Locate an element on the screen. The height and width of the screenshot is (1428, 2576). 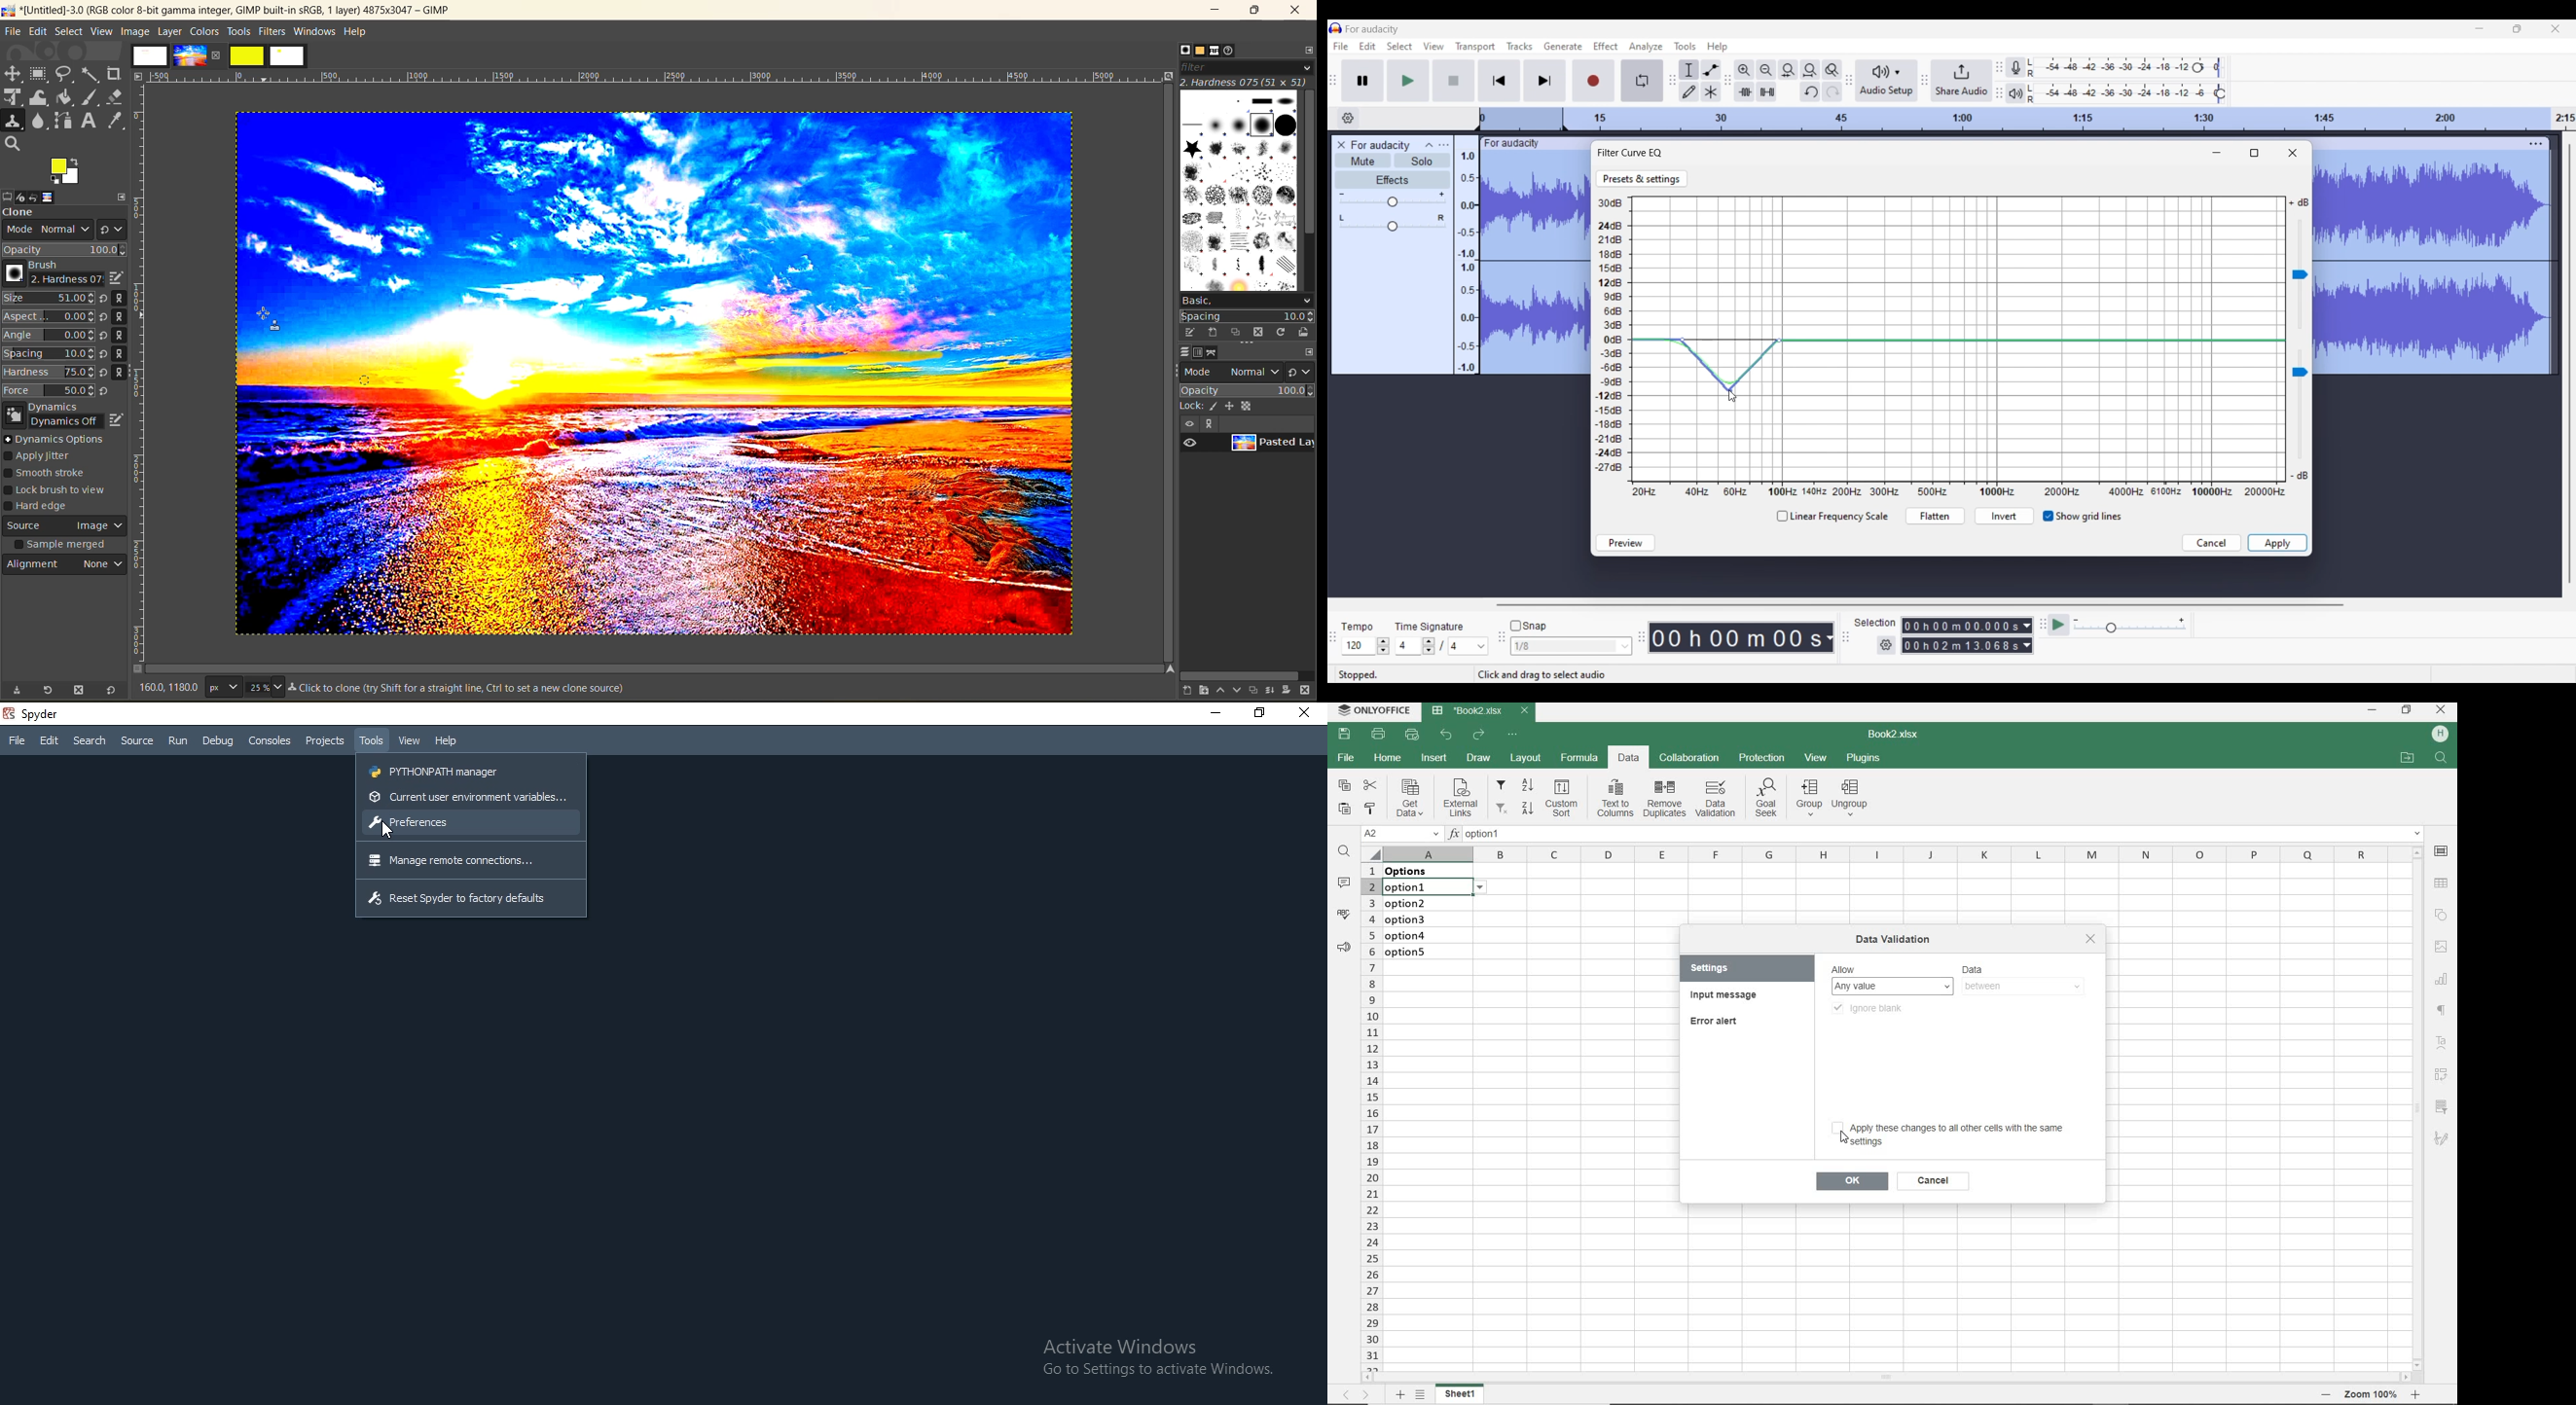
manage remote connections is located at coordinates (470, 861).